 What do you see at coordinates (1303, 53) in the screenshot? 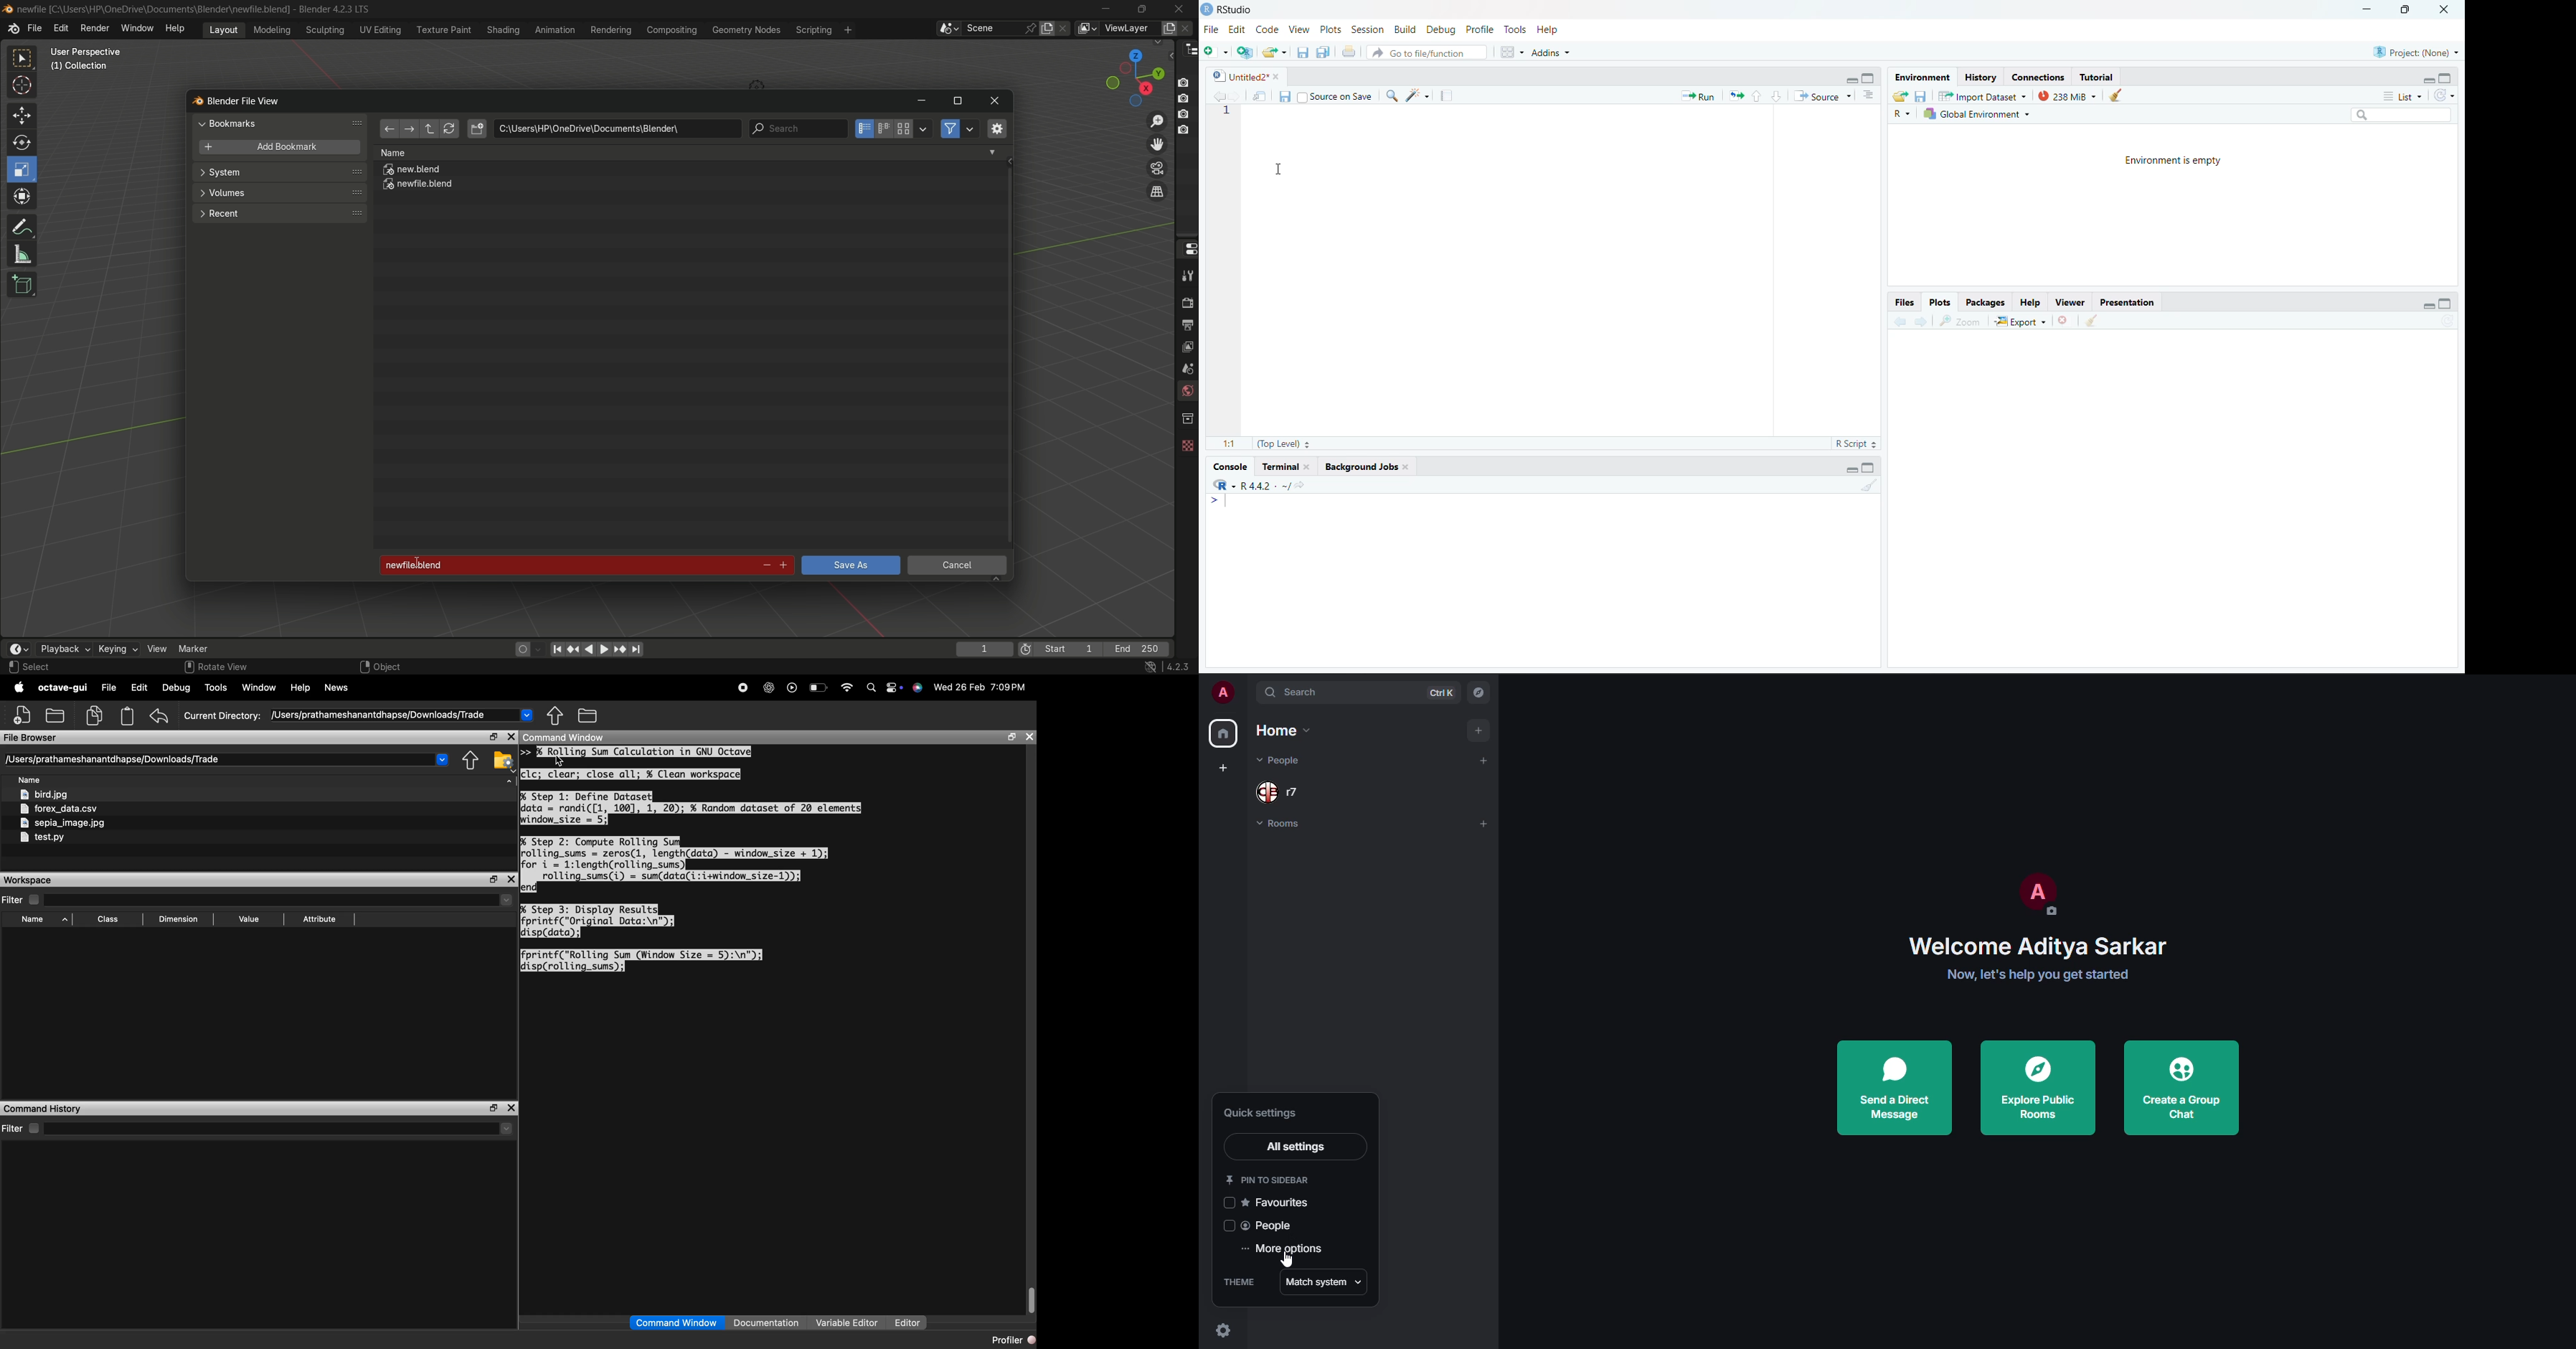
I see `save` at bounding box center [1303, 53].